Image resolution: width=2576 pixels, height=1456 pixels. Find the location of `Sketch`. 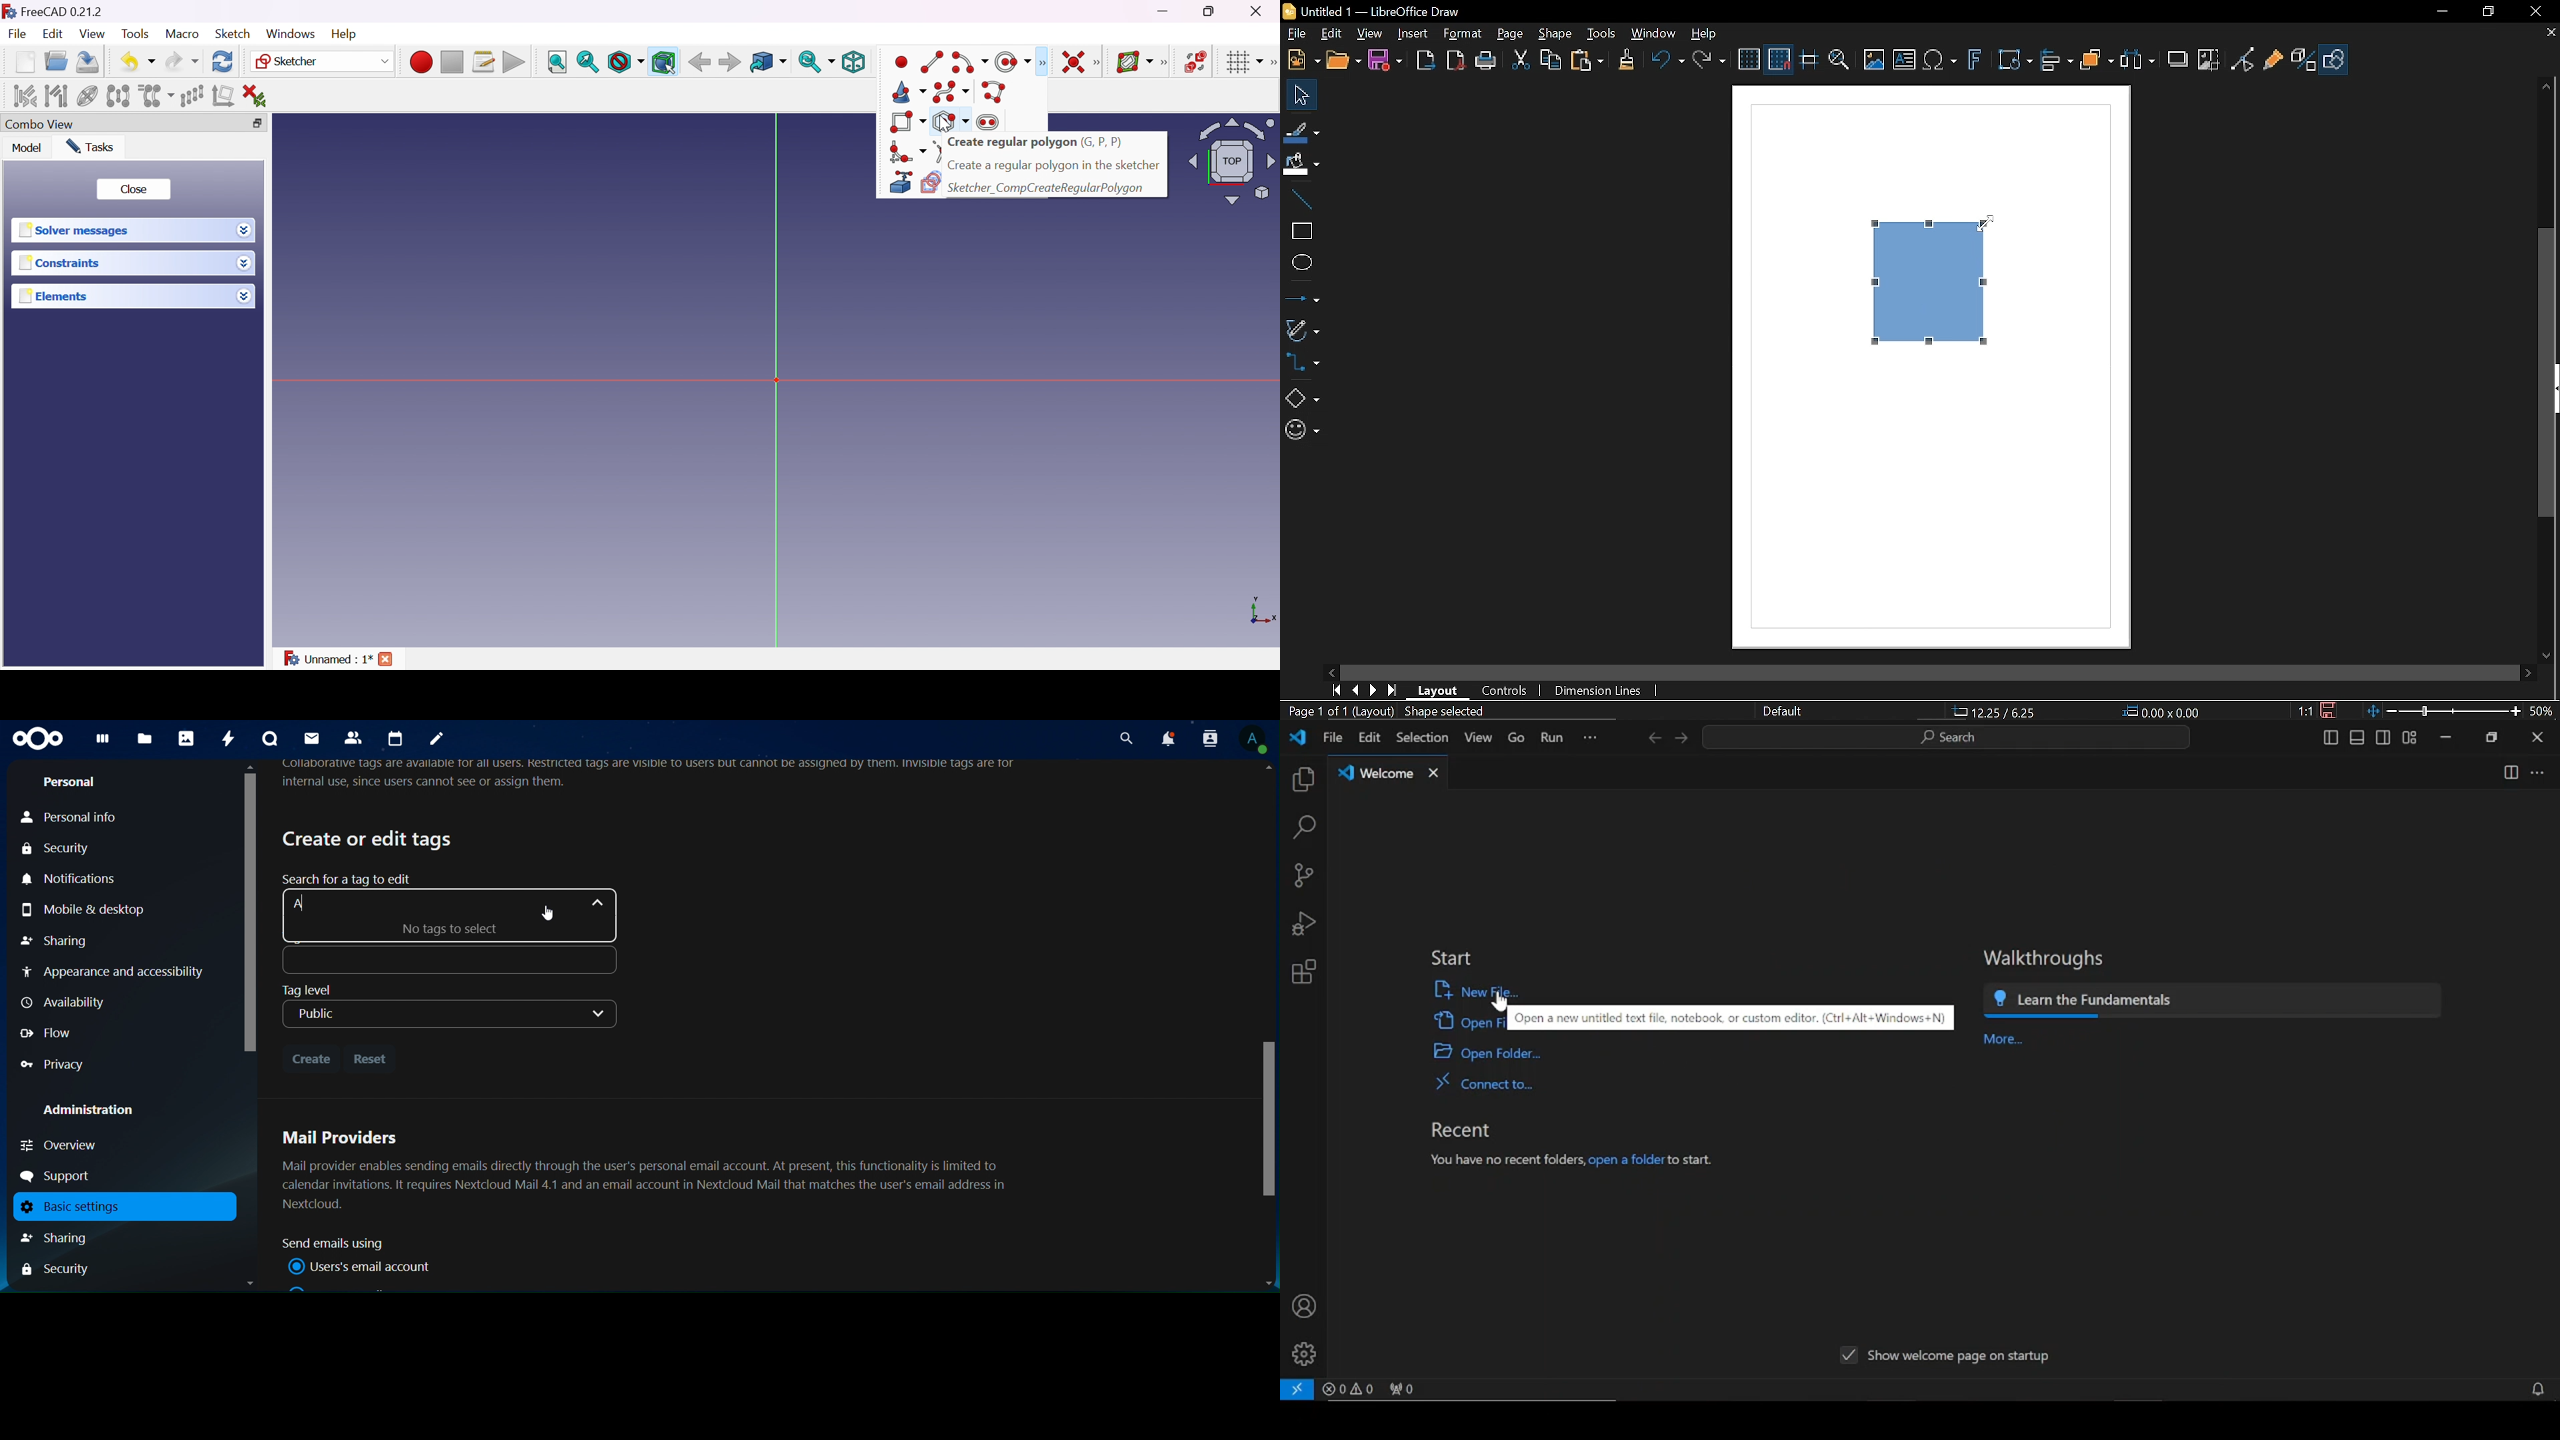

Sketch is located at coordinates (237, 33).